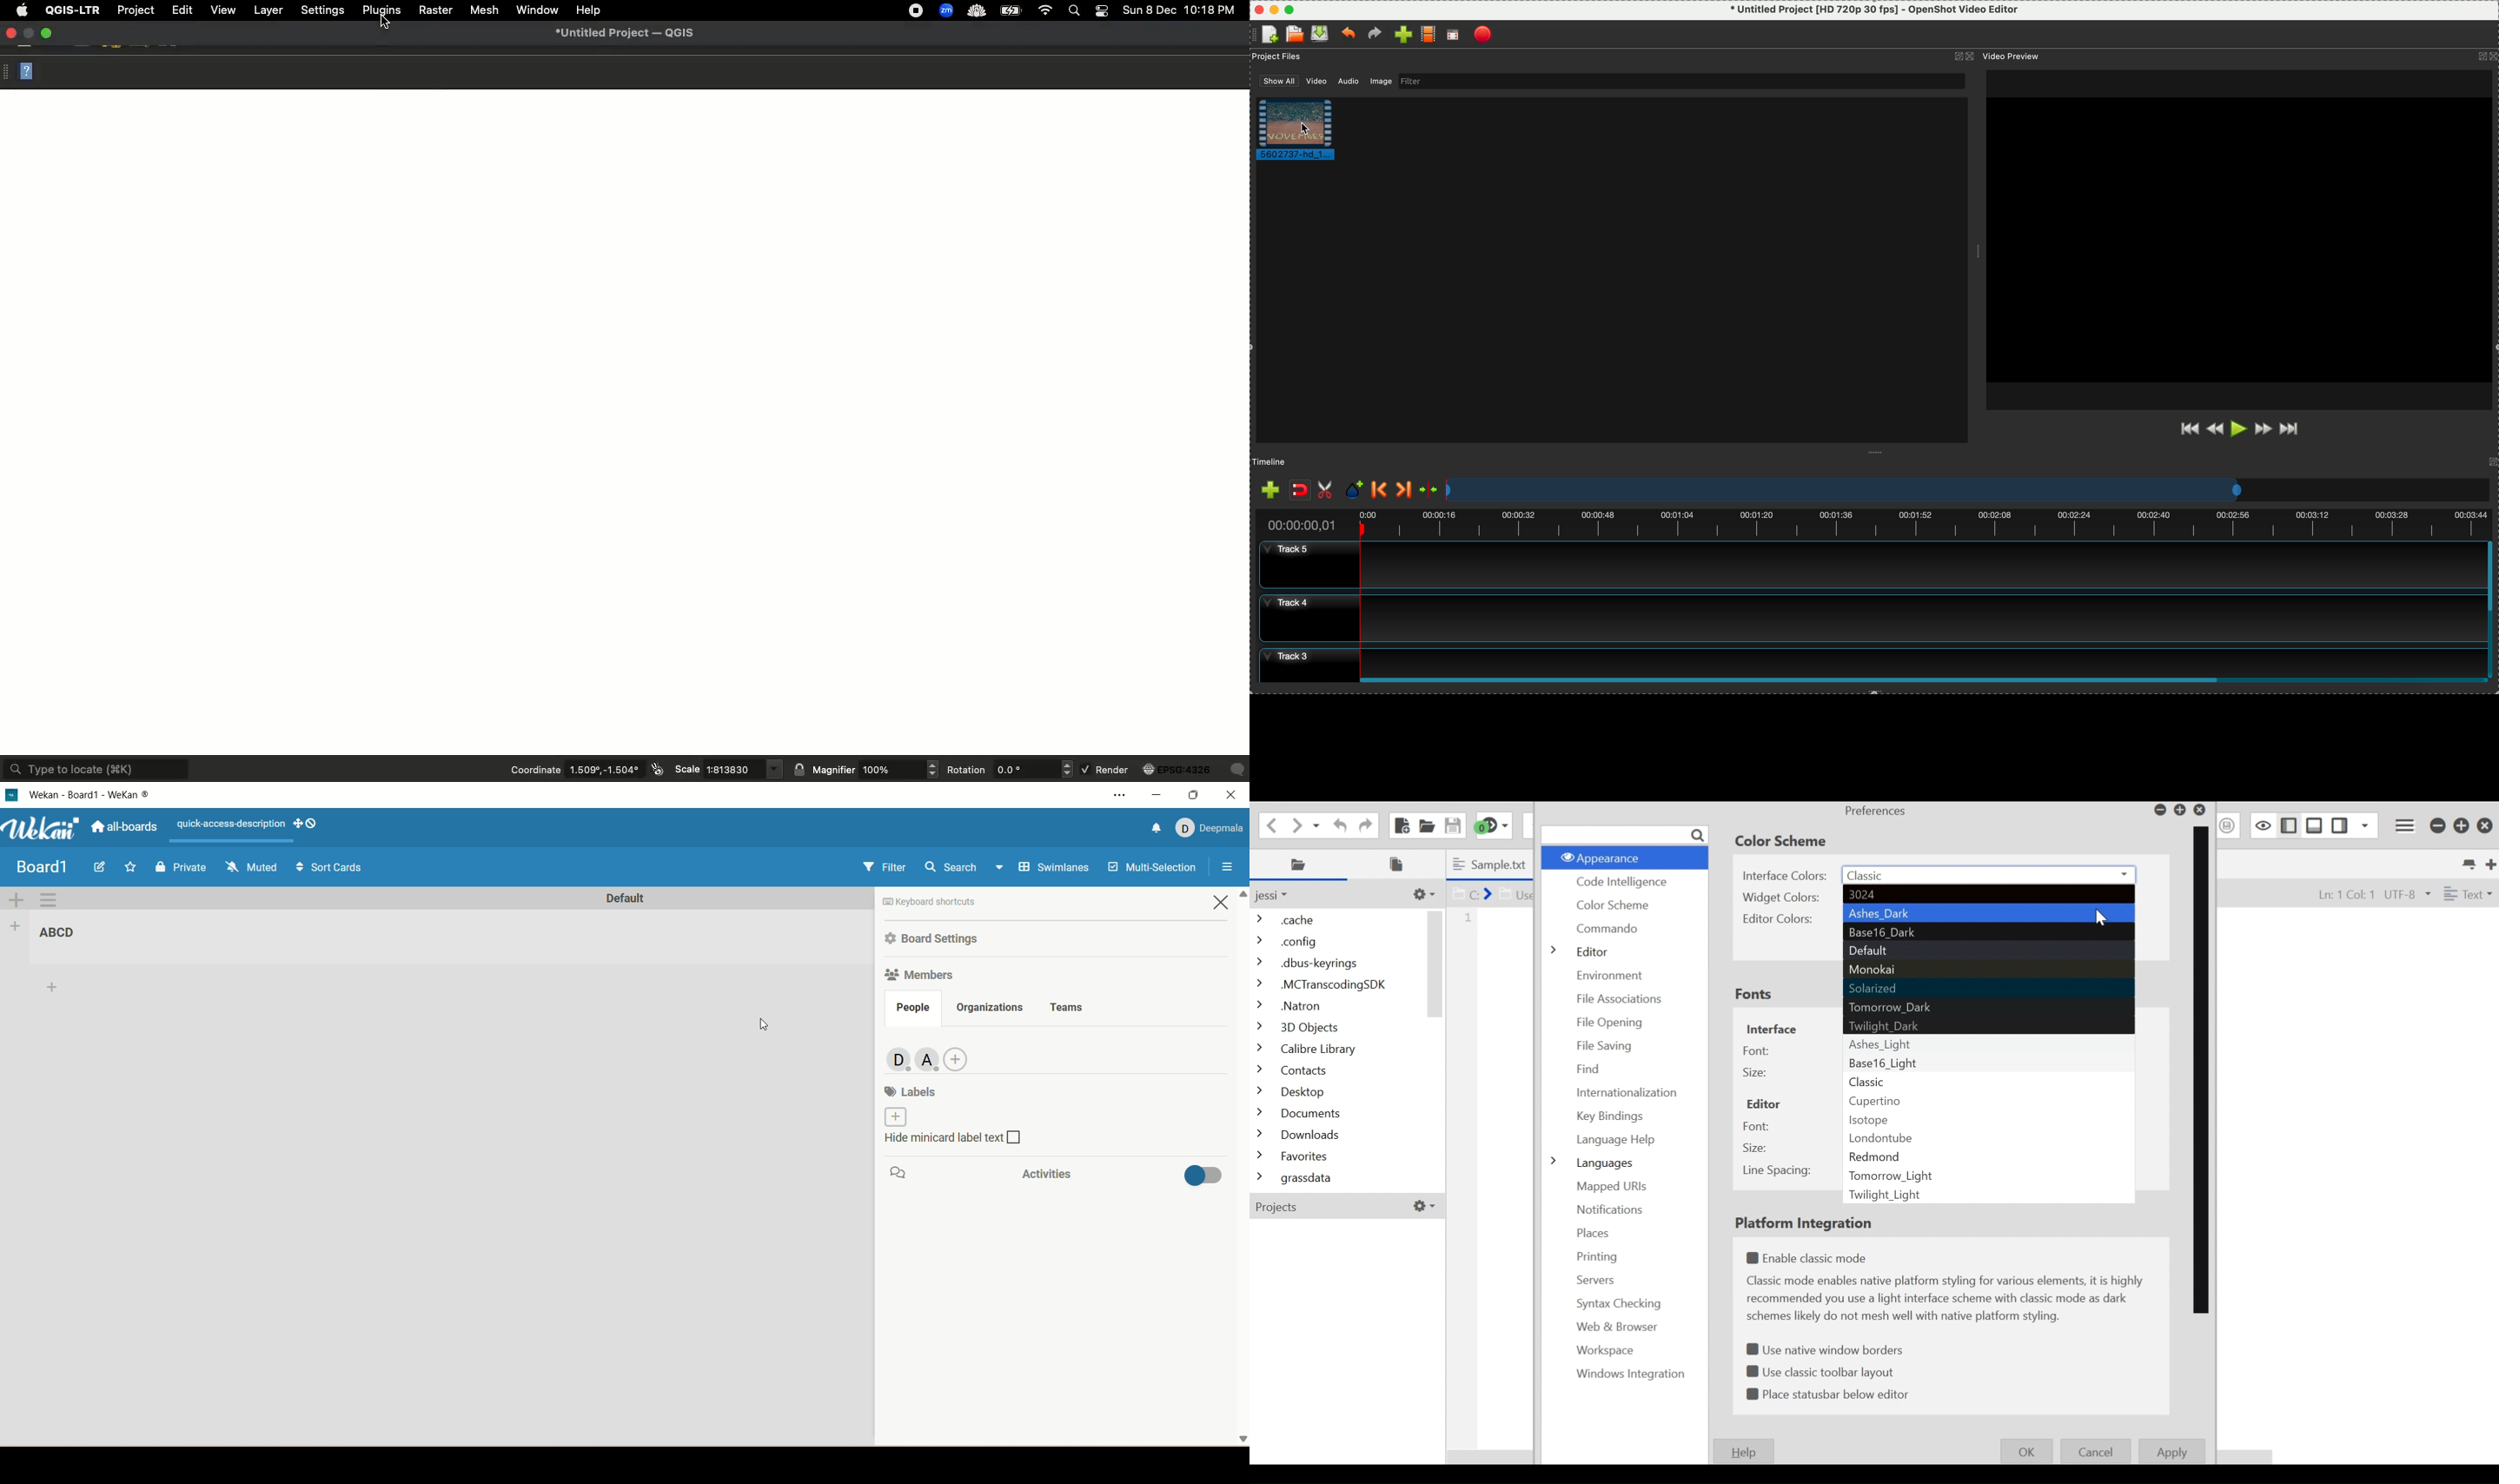 This screenshot has height=1484, width=2520. Describe the element at coordinates (1041, 1174) in the screenshot. I see `activities` at that location.